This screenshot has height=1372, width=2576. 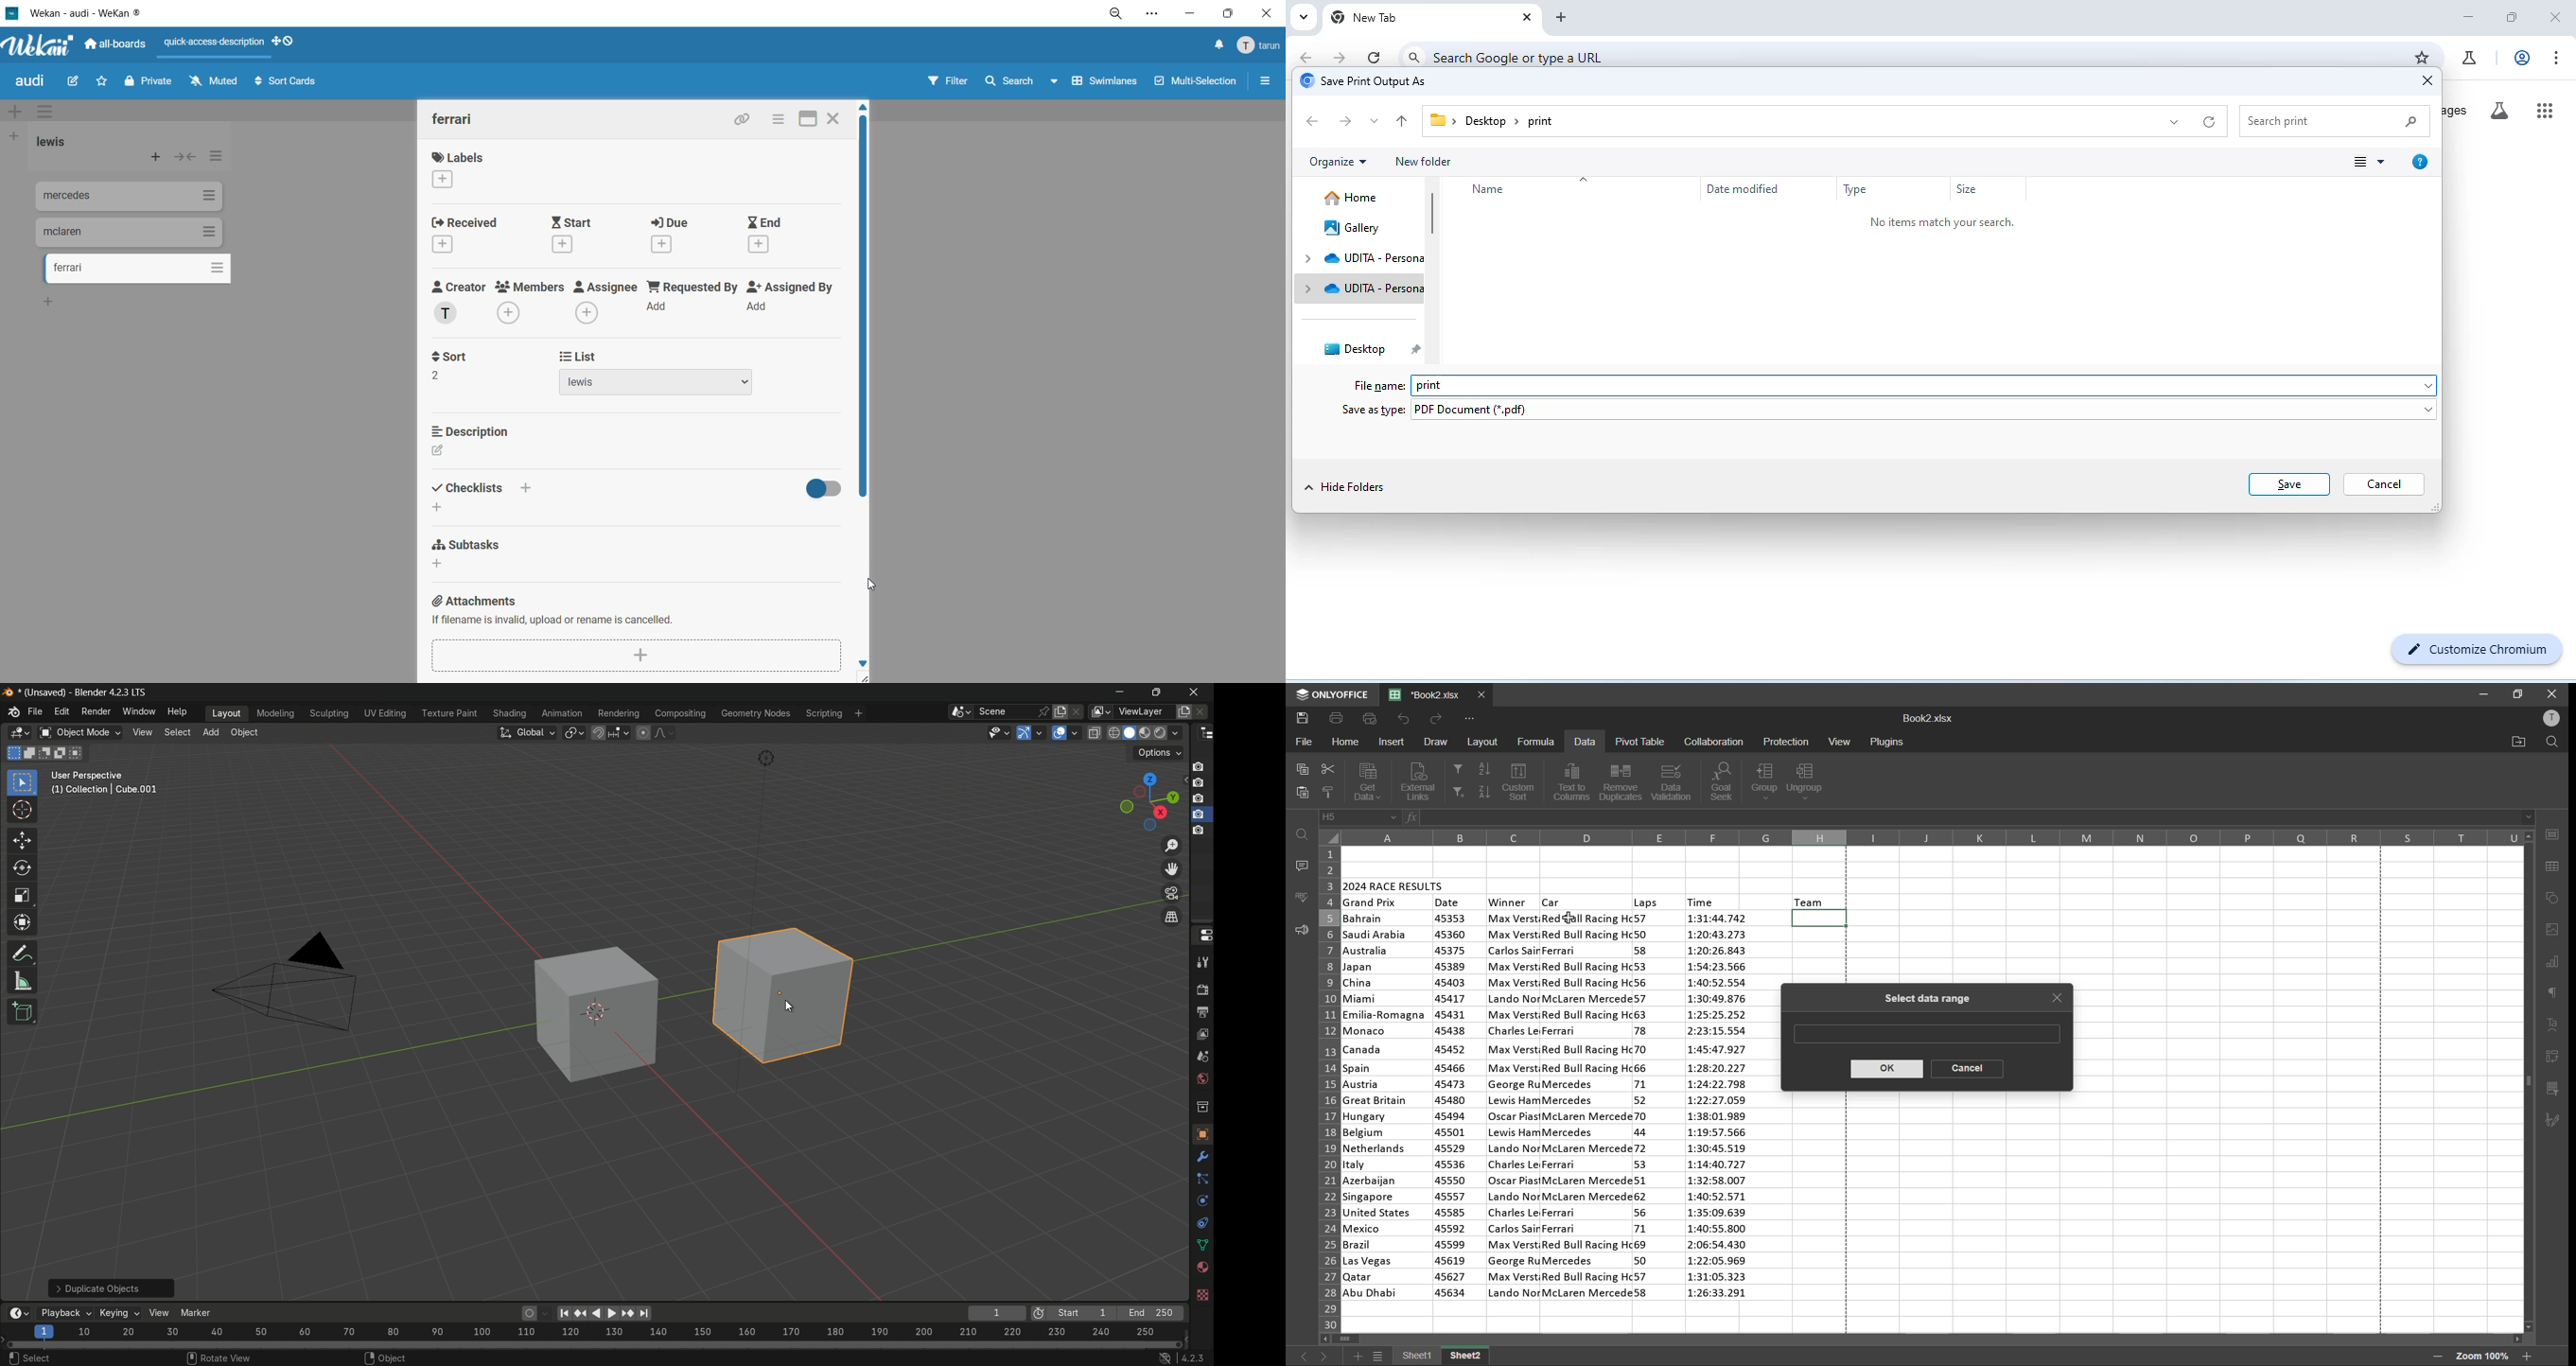 I want to click on notifications, so click(x=1218, y=46).